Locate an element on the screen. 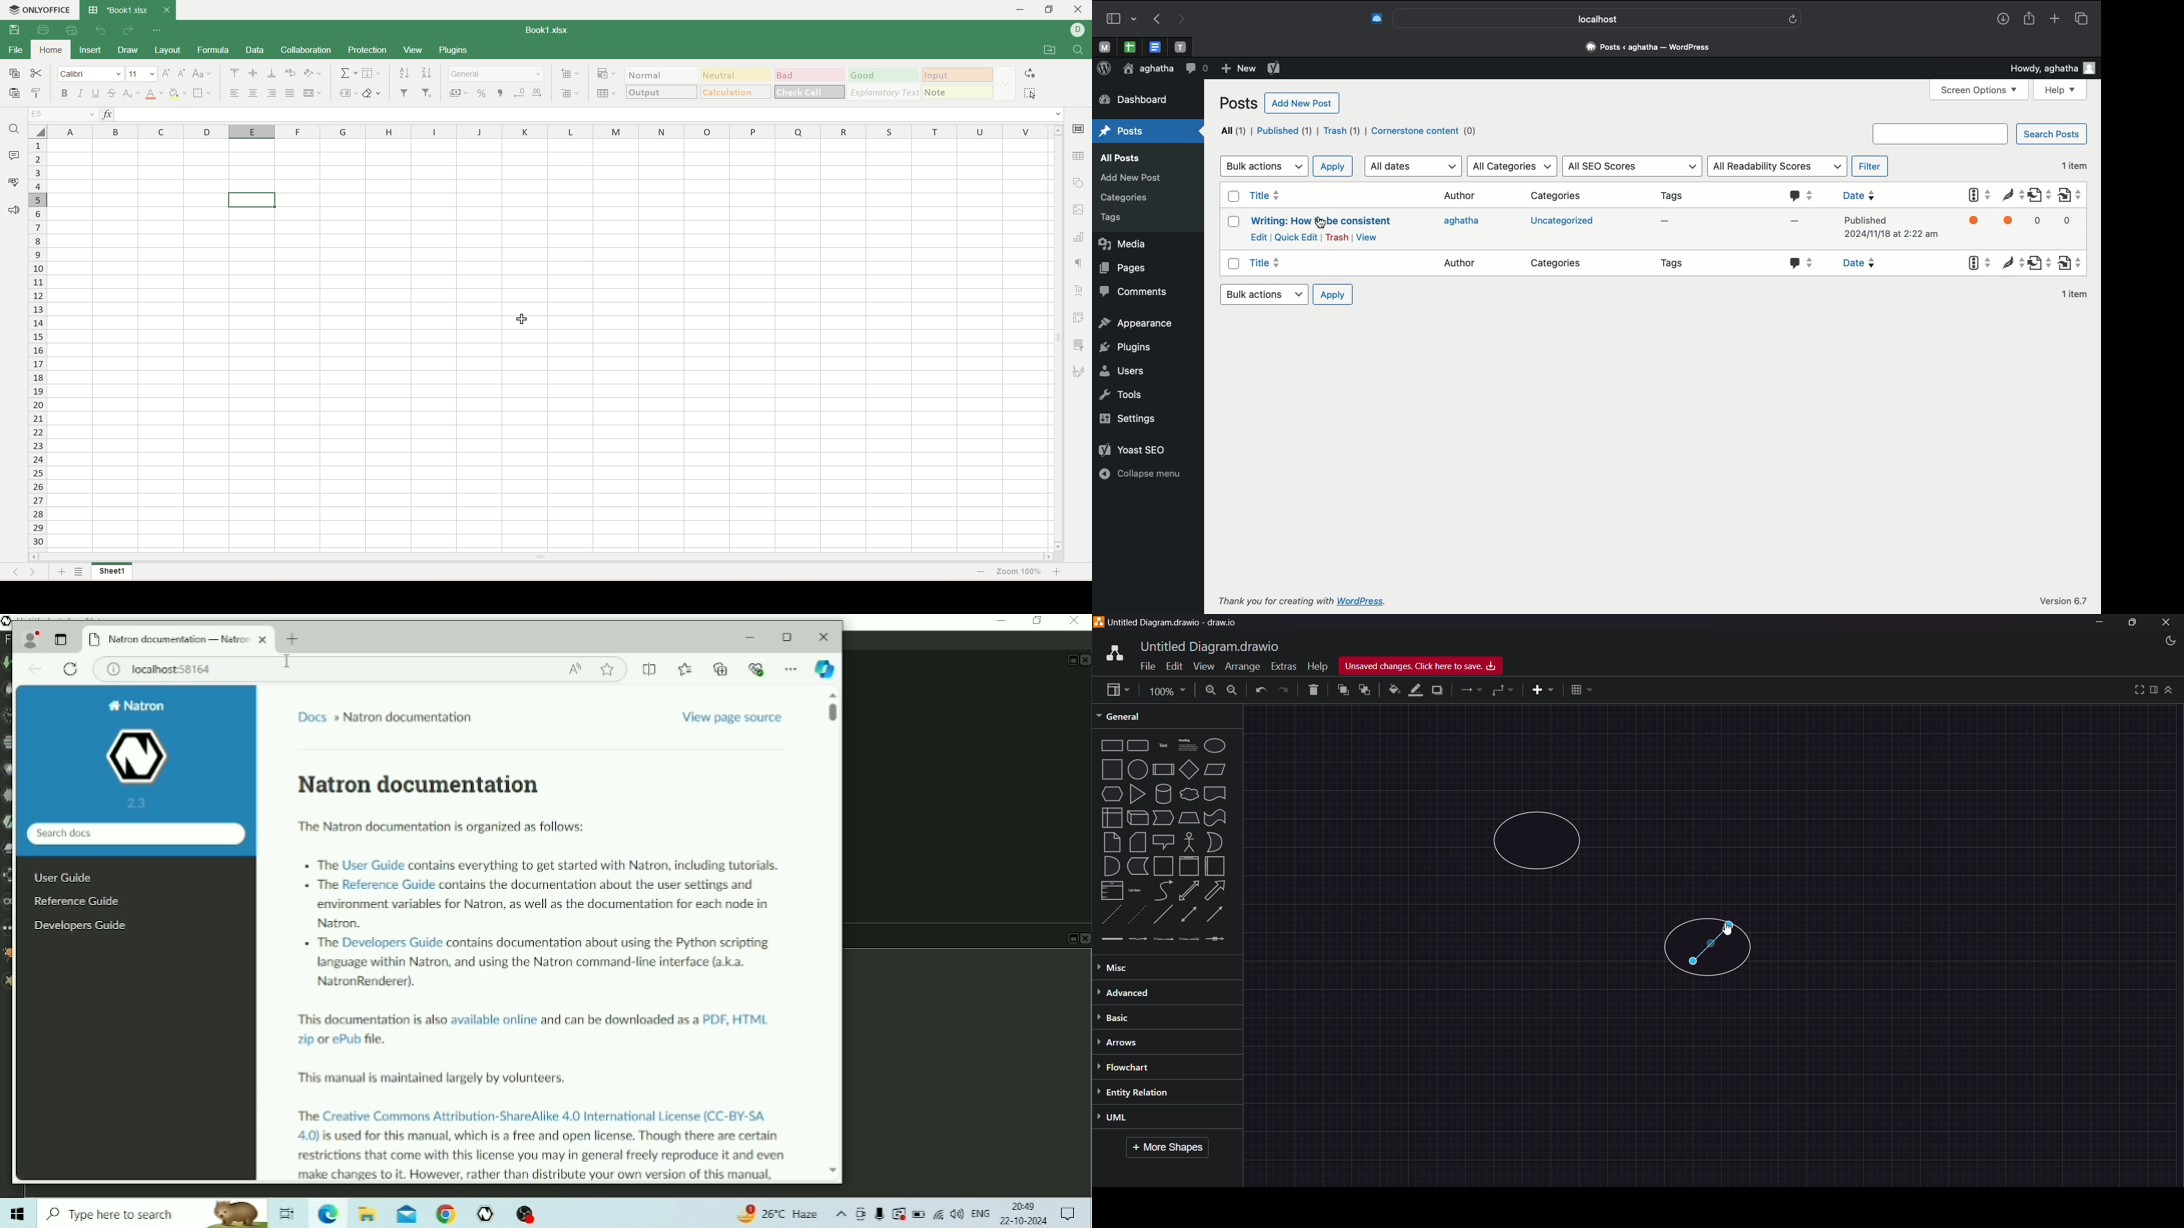 The height and width of the screenshot is (1232, 2184). cell settings is located at coordinates (1081, 130).